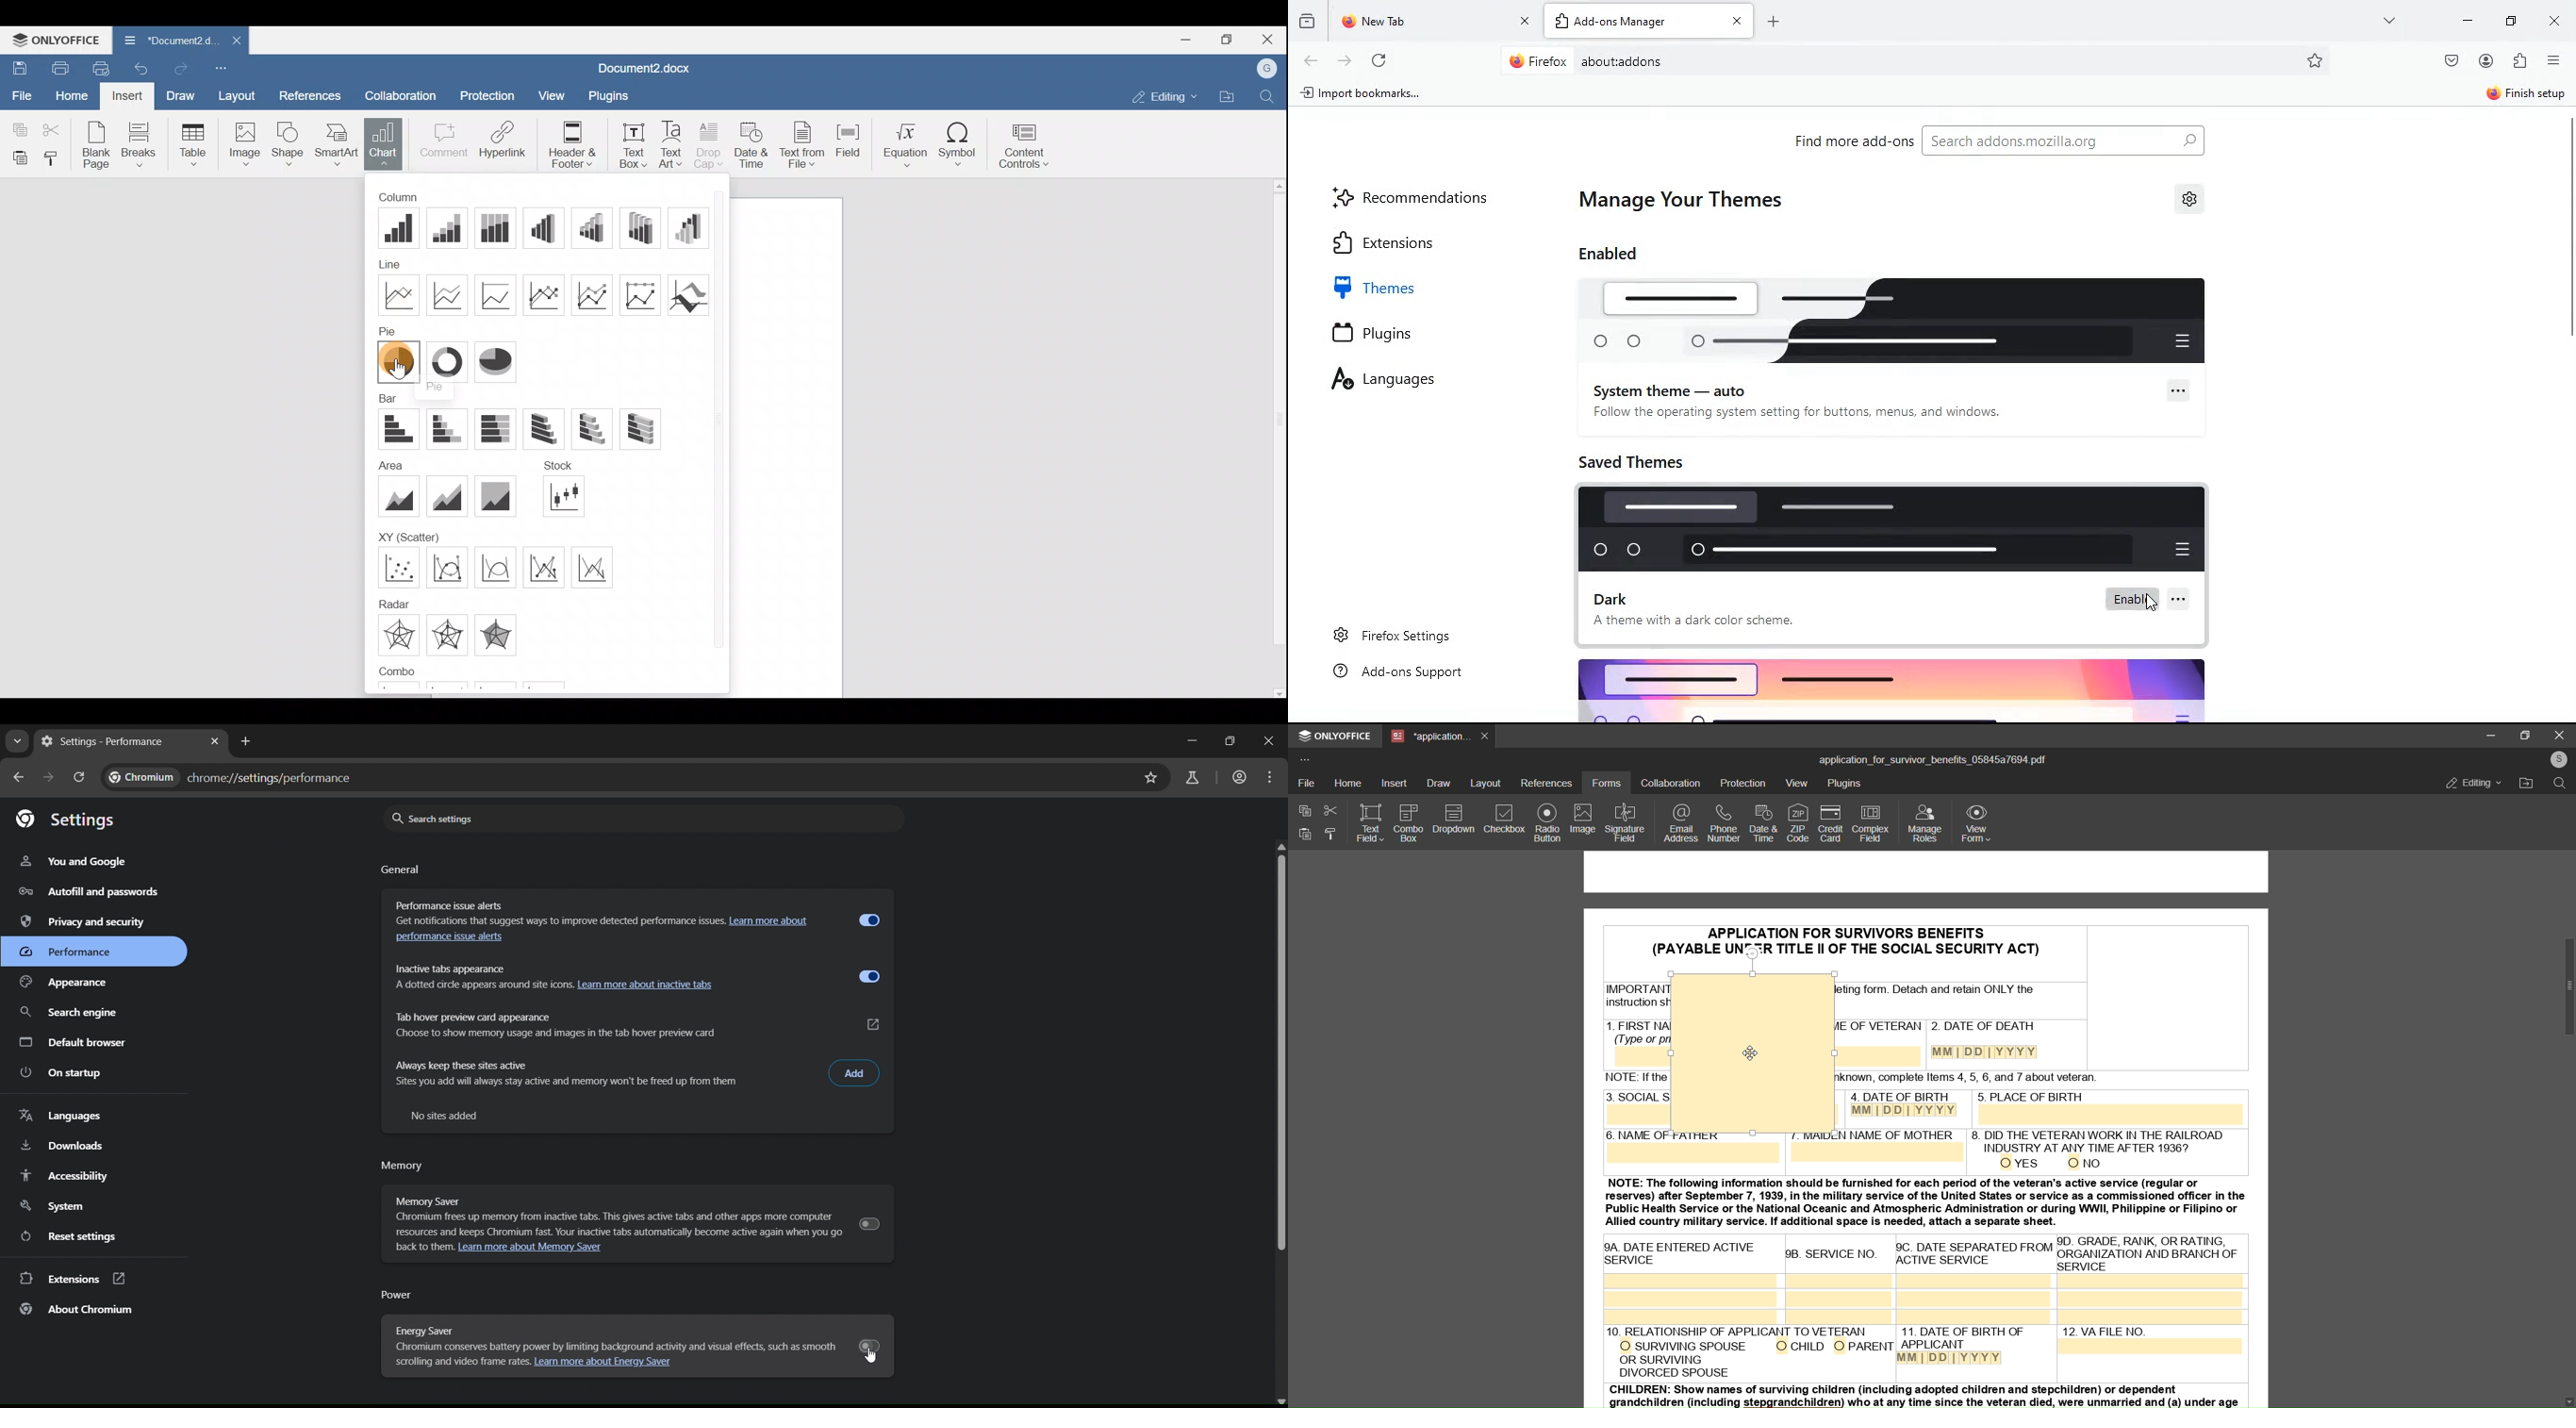 The width and height of the screenshot is (2576, 1428). Describe the element at coordinates (905, 144) in the screenshot. I see `Equation` at that location.